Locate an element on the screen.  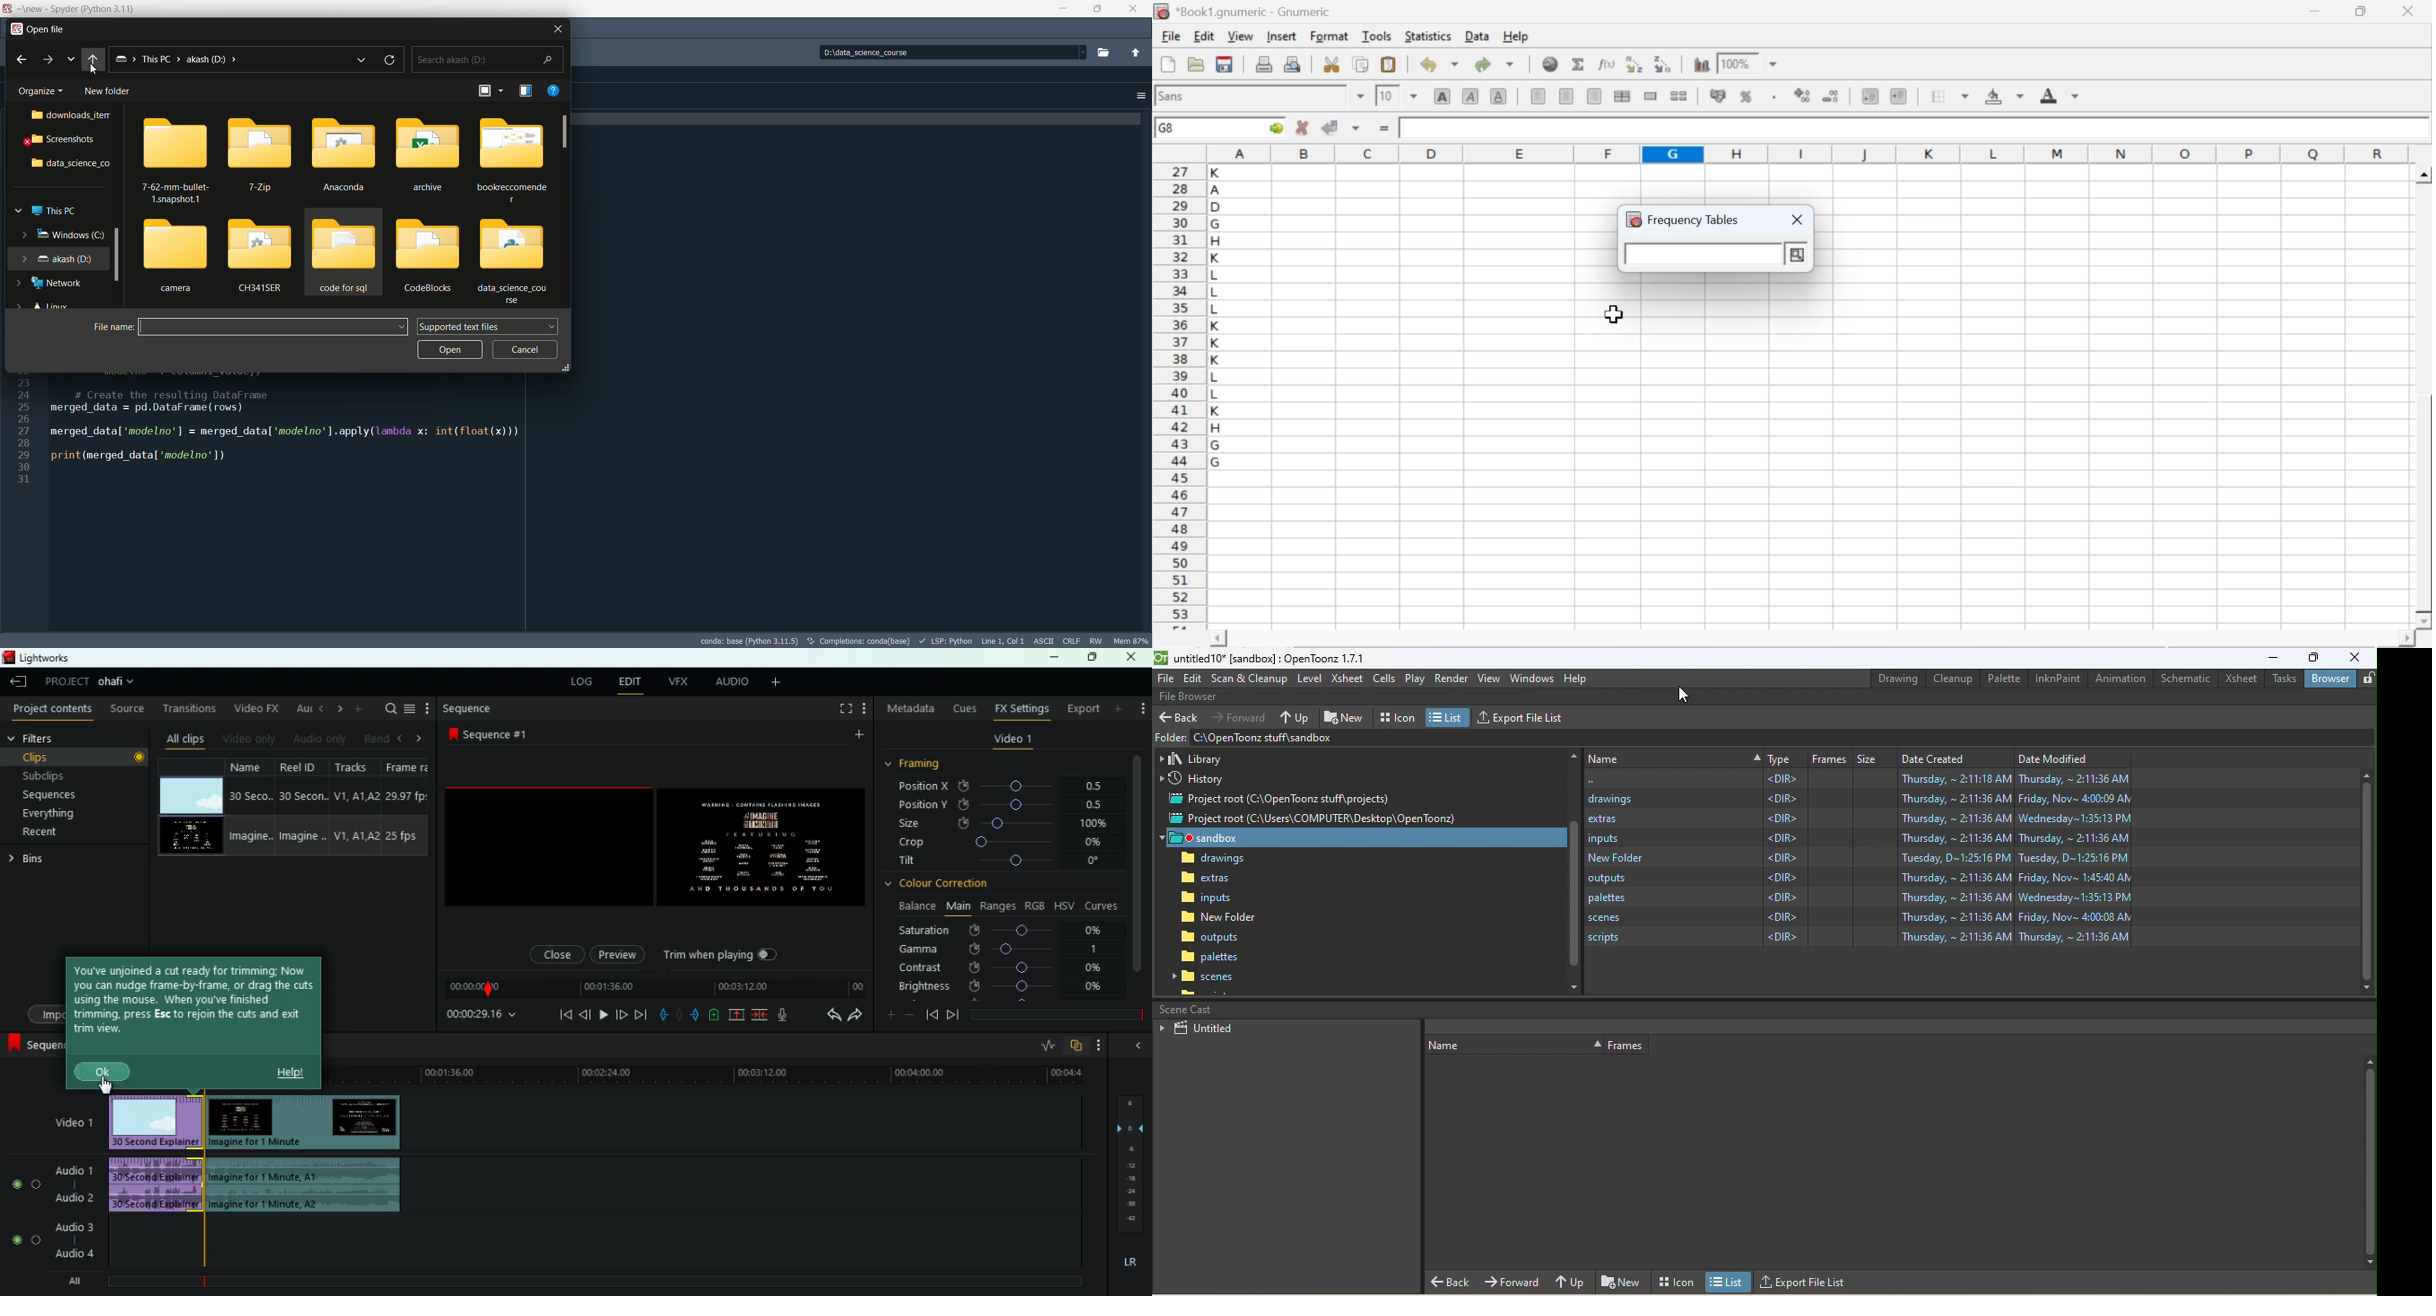
back is located at coordinates (18, 59).